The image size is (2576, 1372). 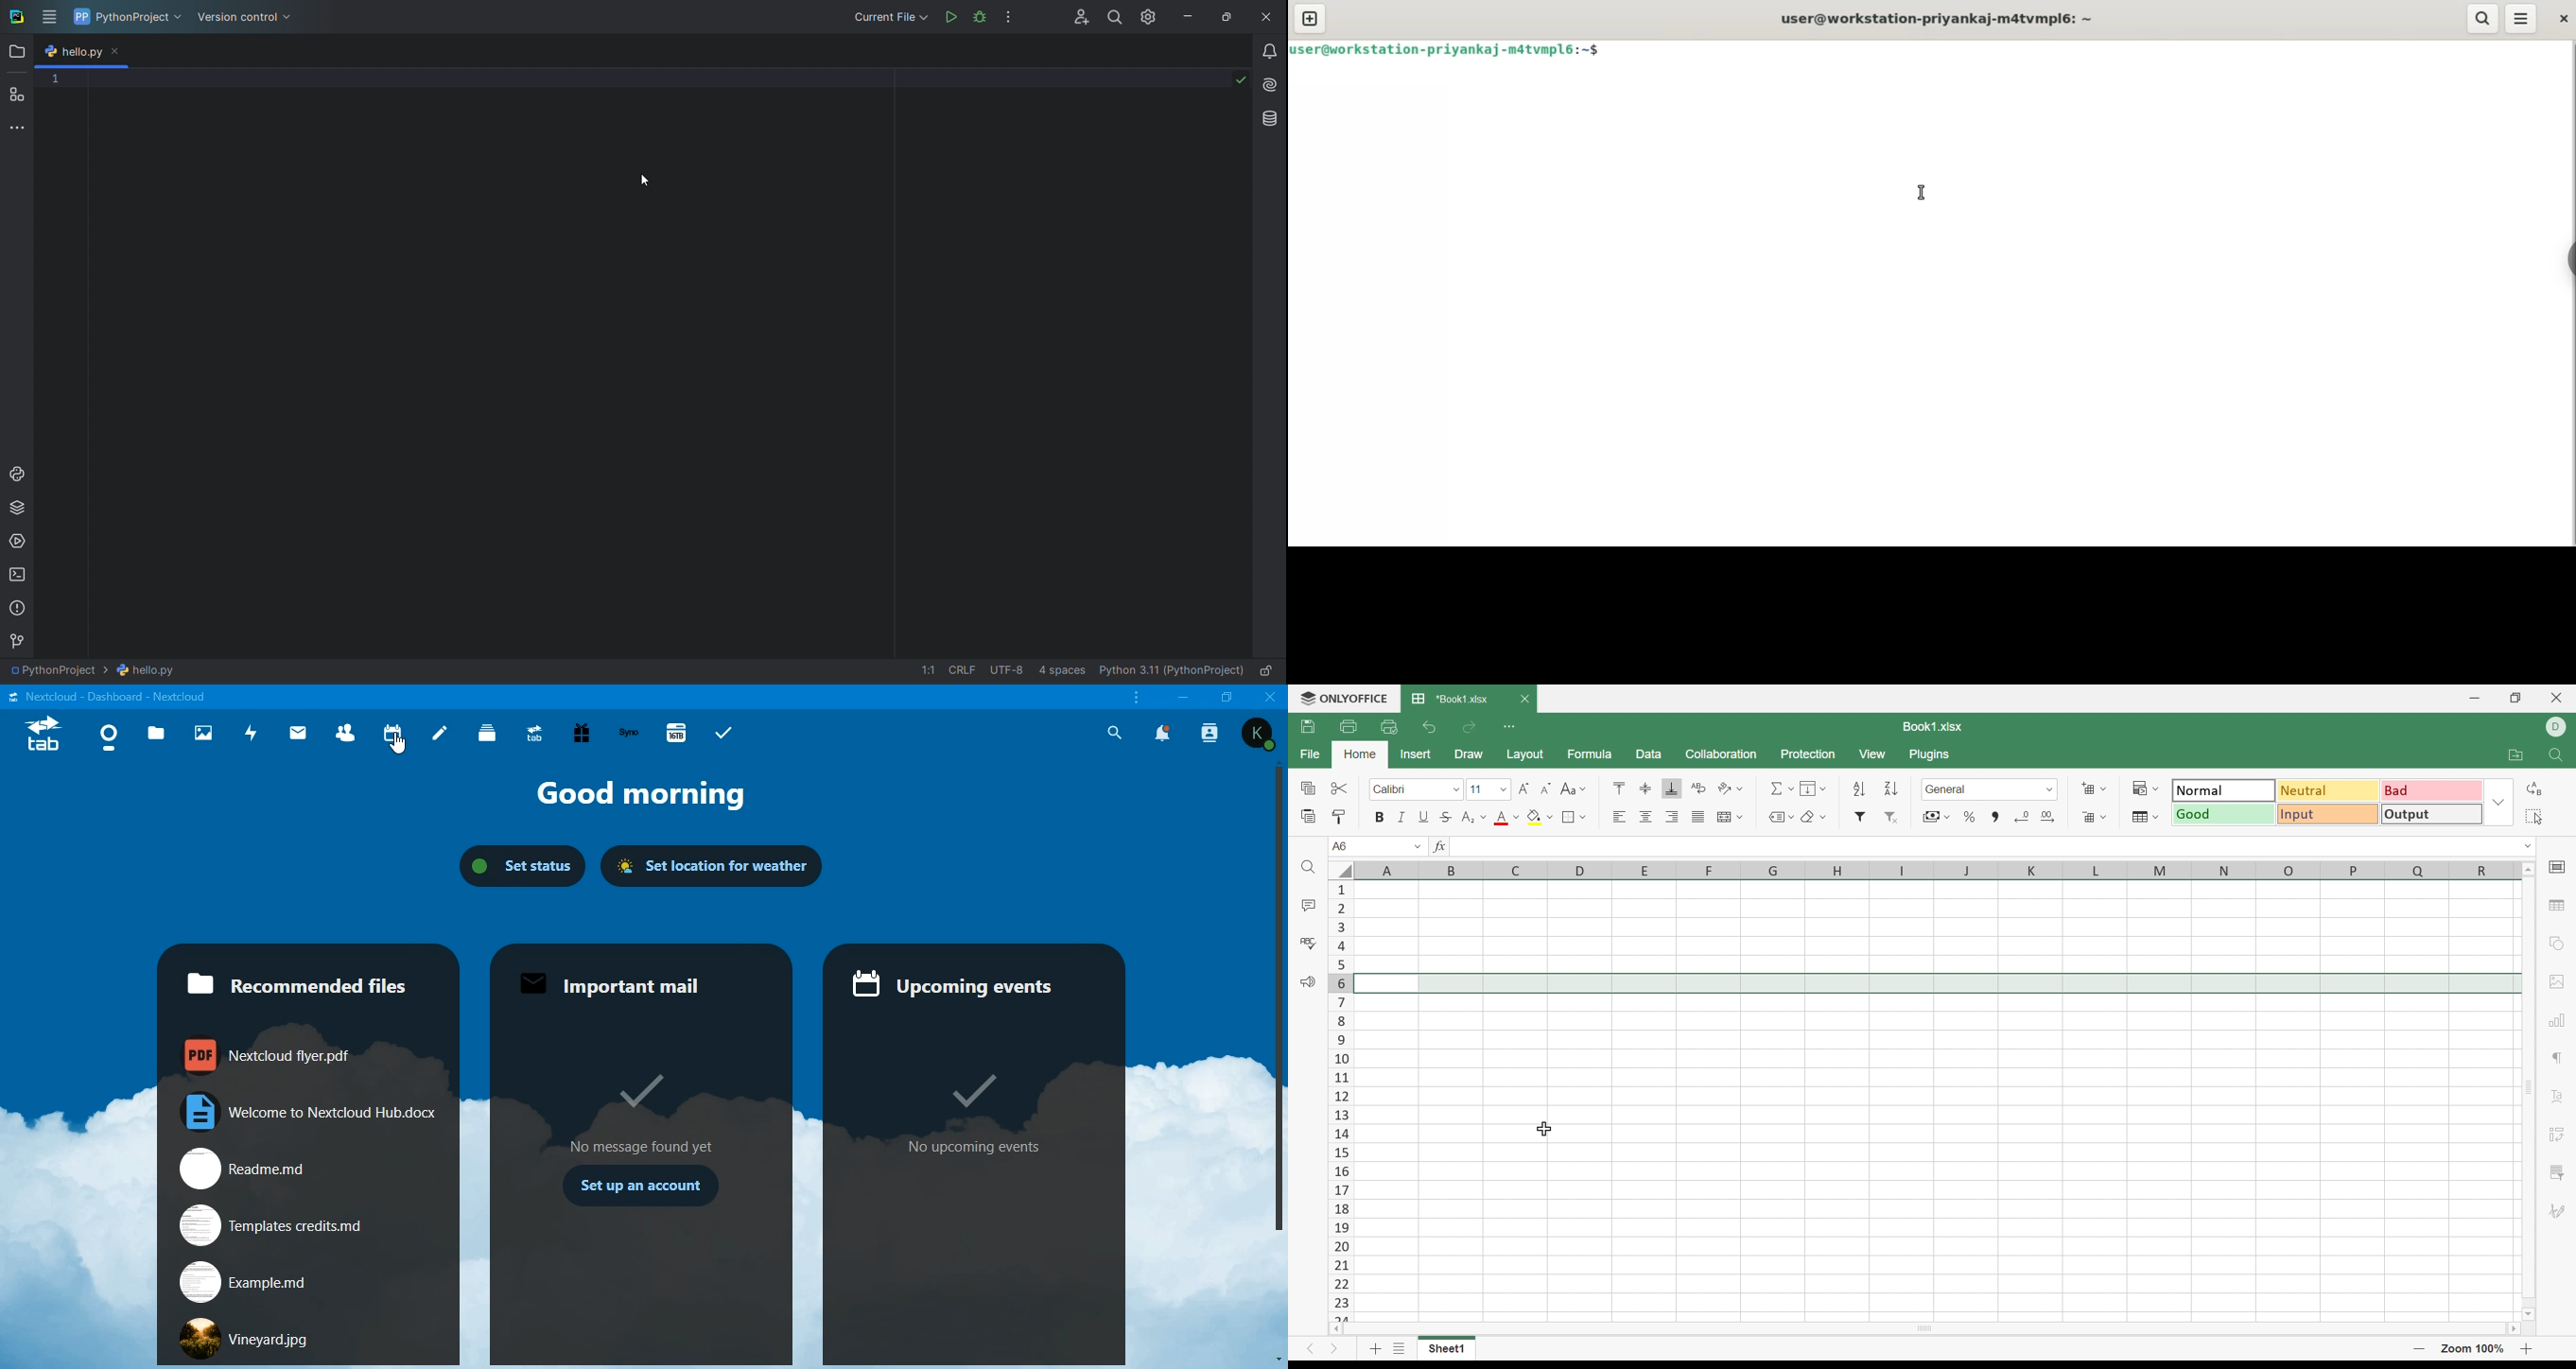 What do you see at coordinates (1859, 788) in the screenshot?
I see `Ascending order` at bounding box center [1859, 788].